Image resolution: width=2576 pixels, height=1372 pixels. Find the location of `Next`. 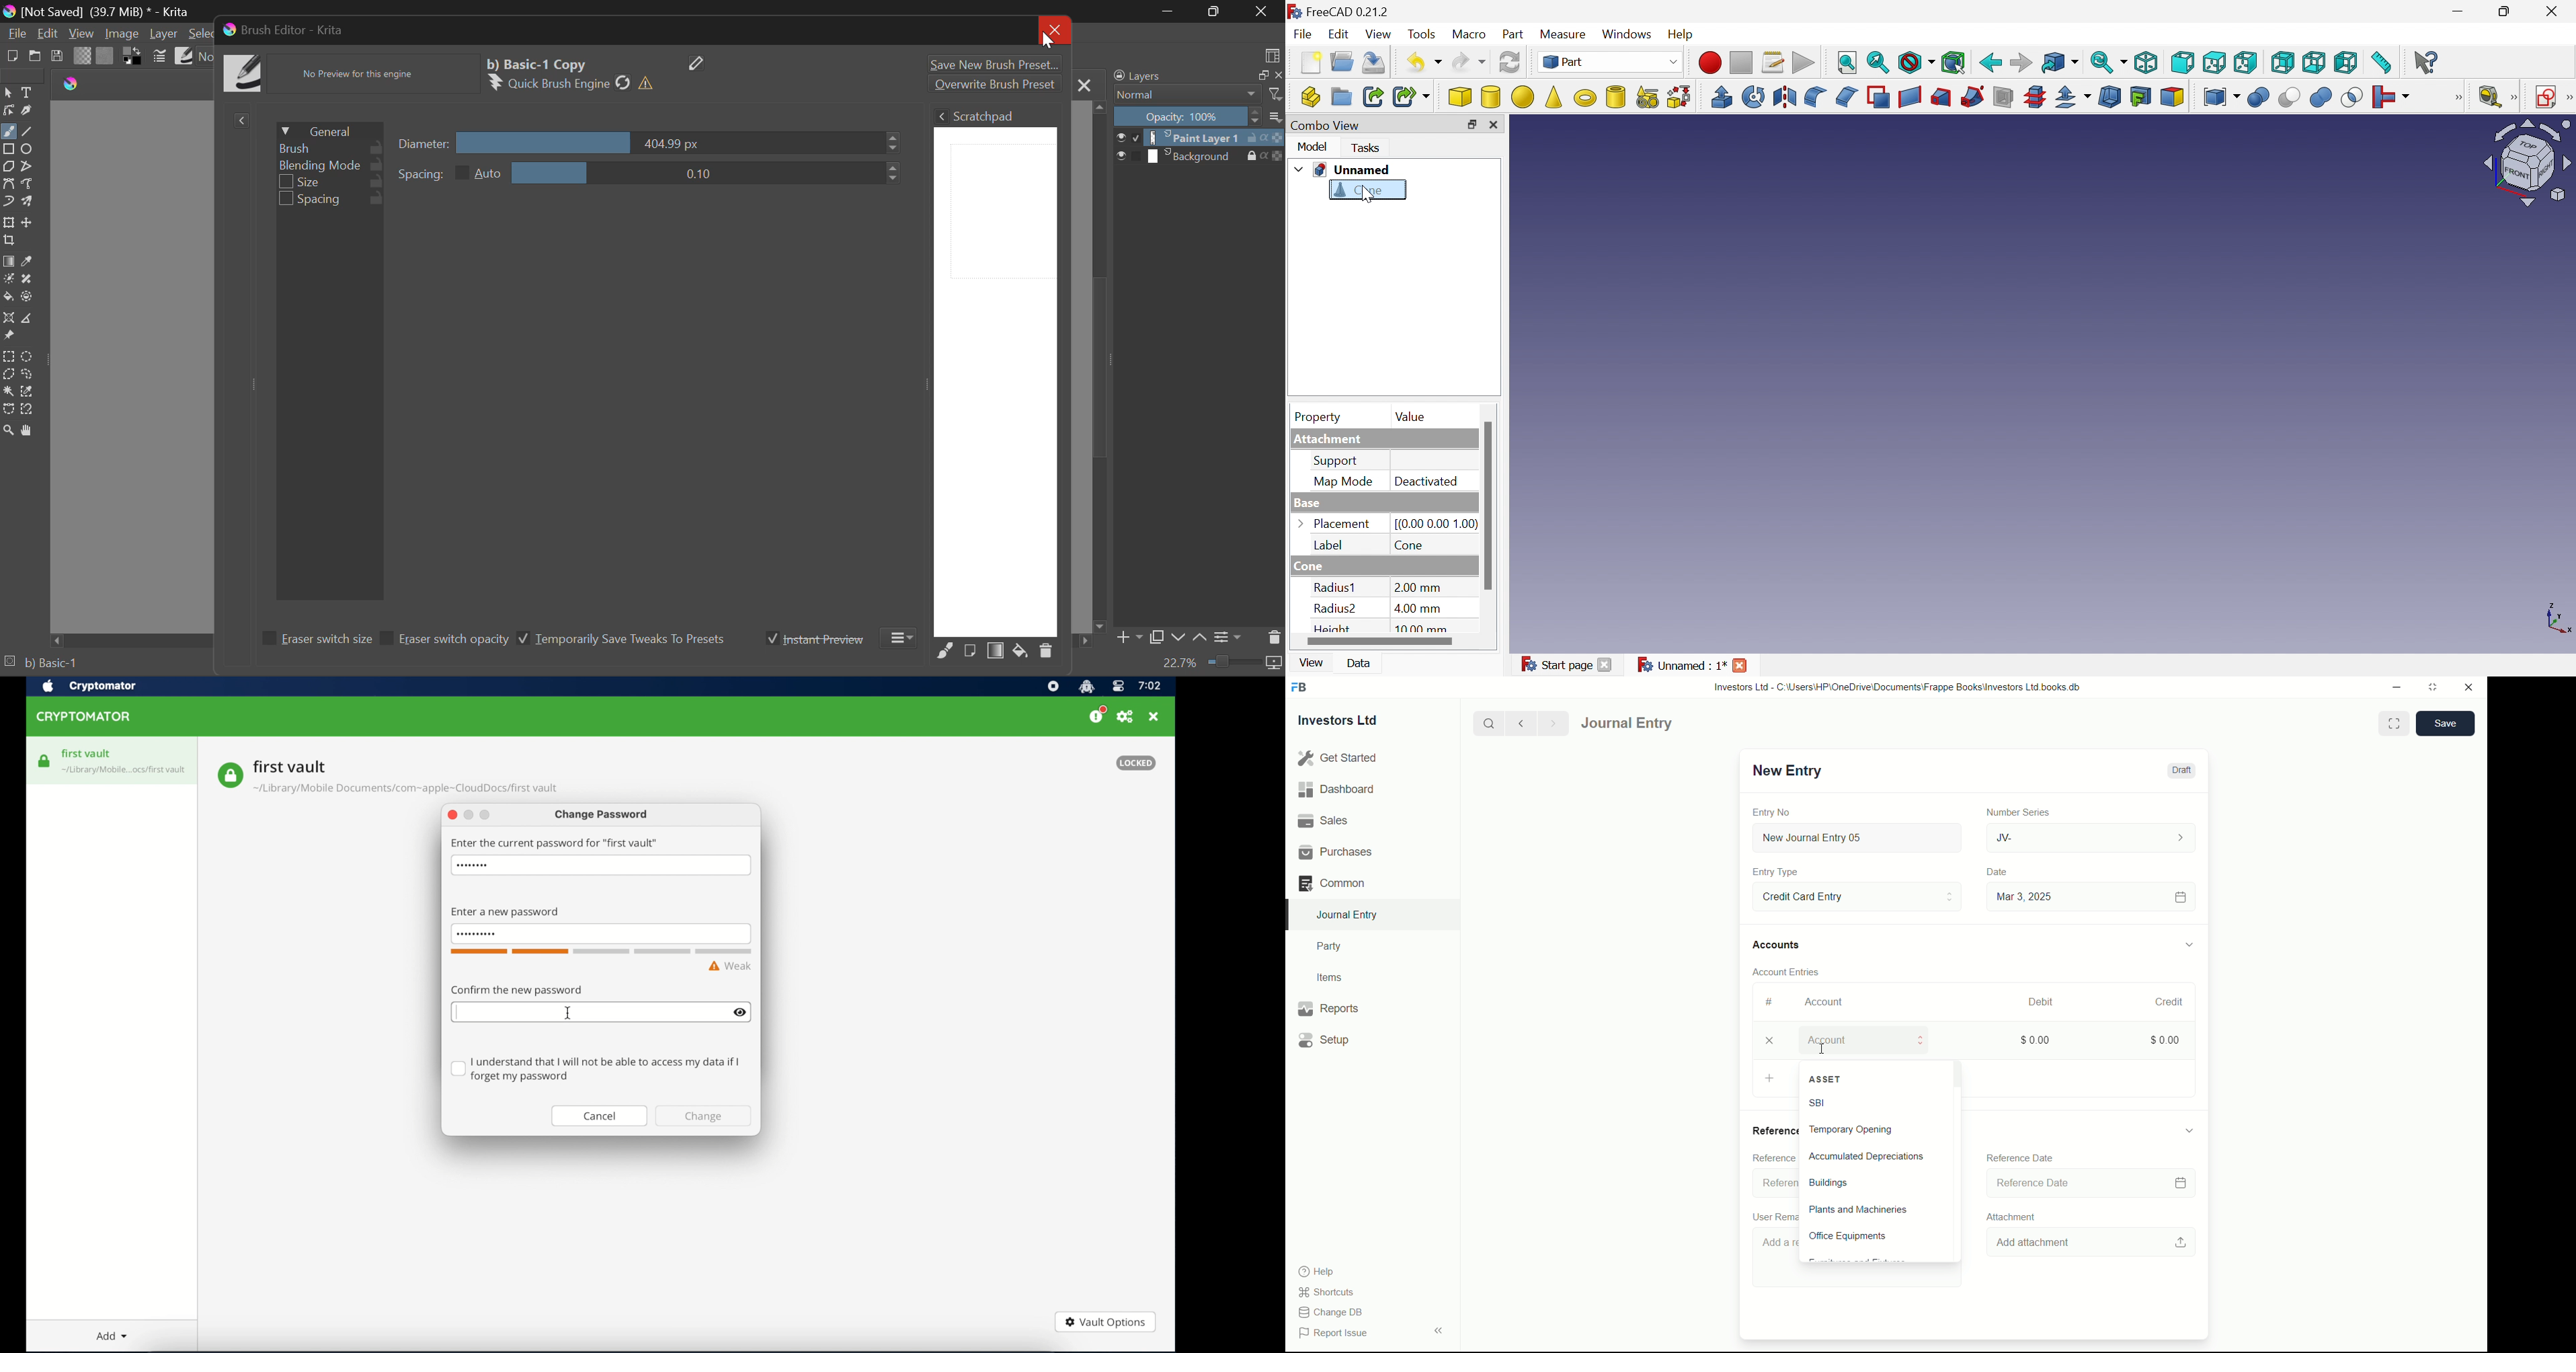

Next is located at coordinates (1551, 723).